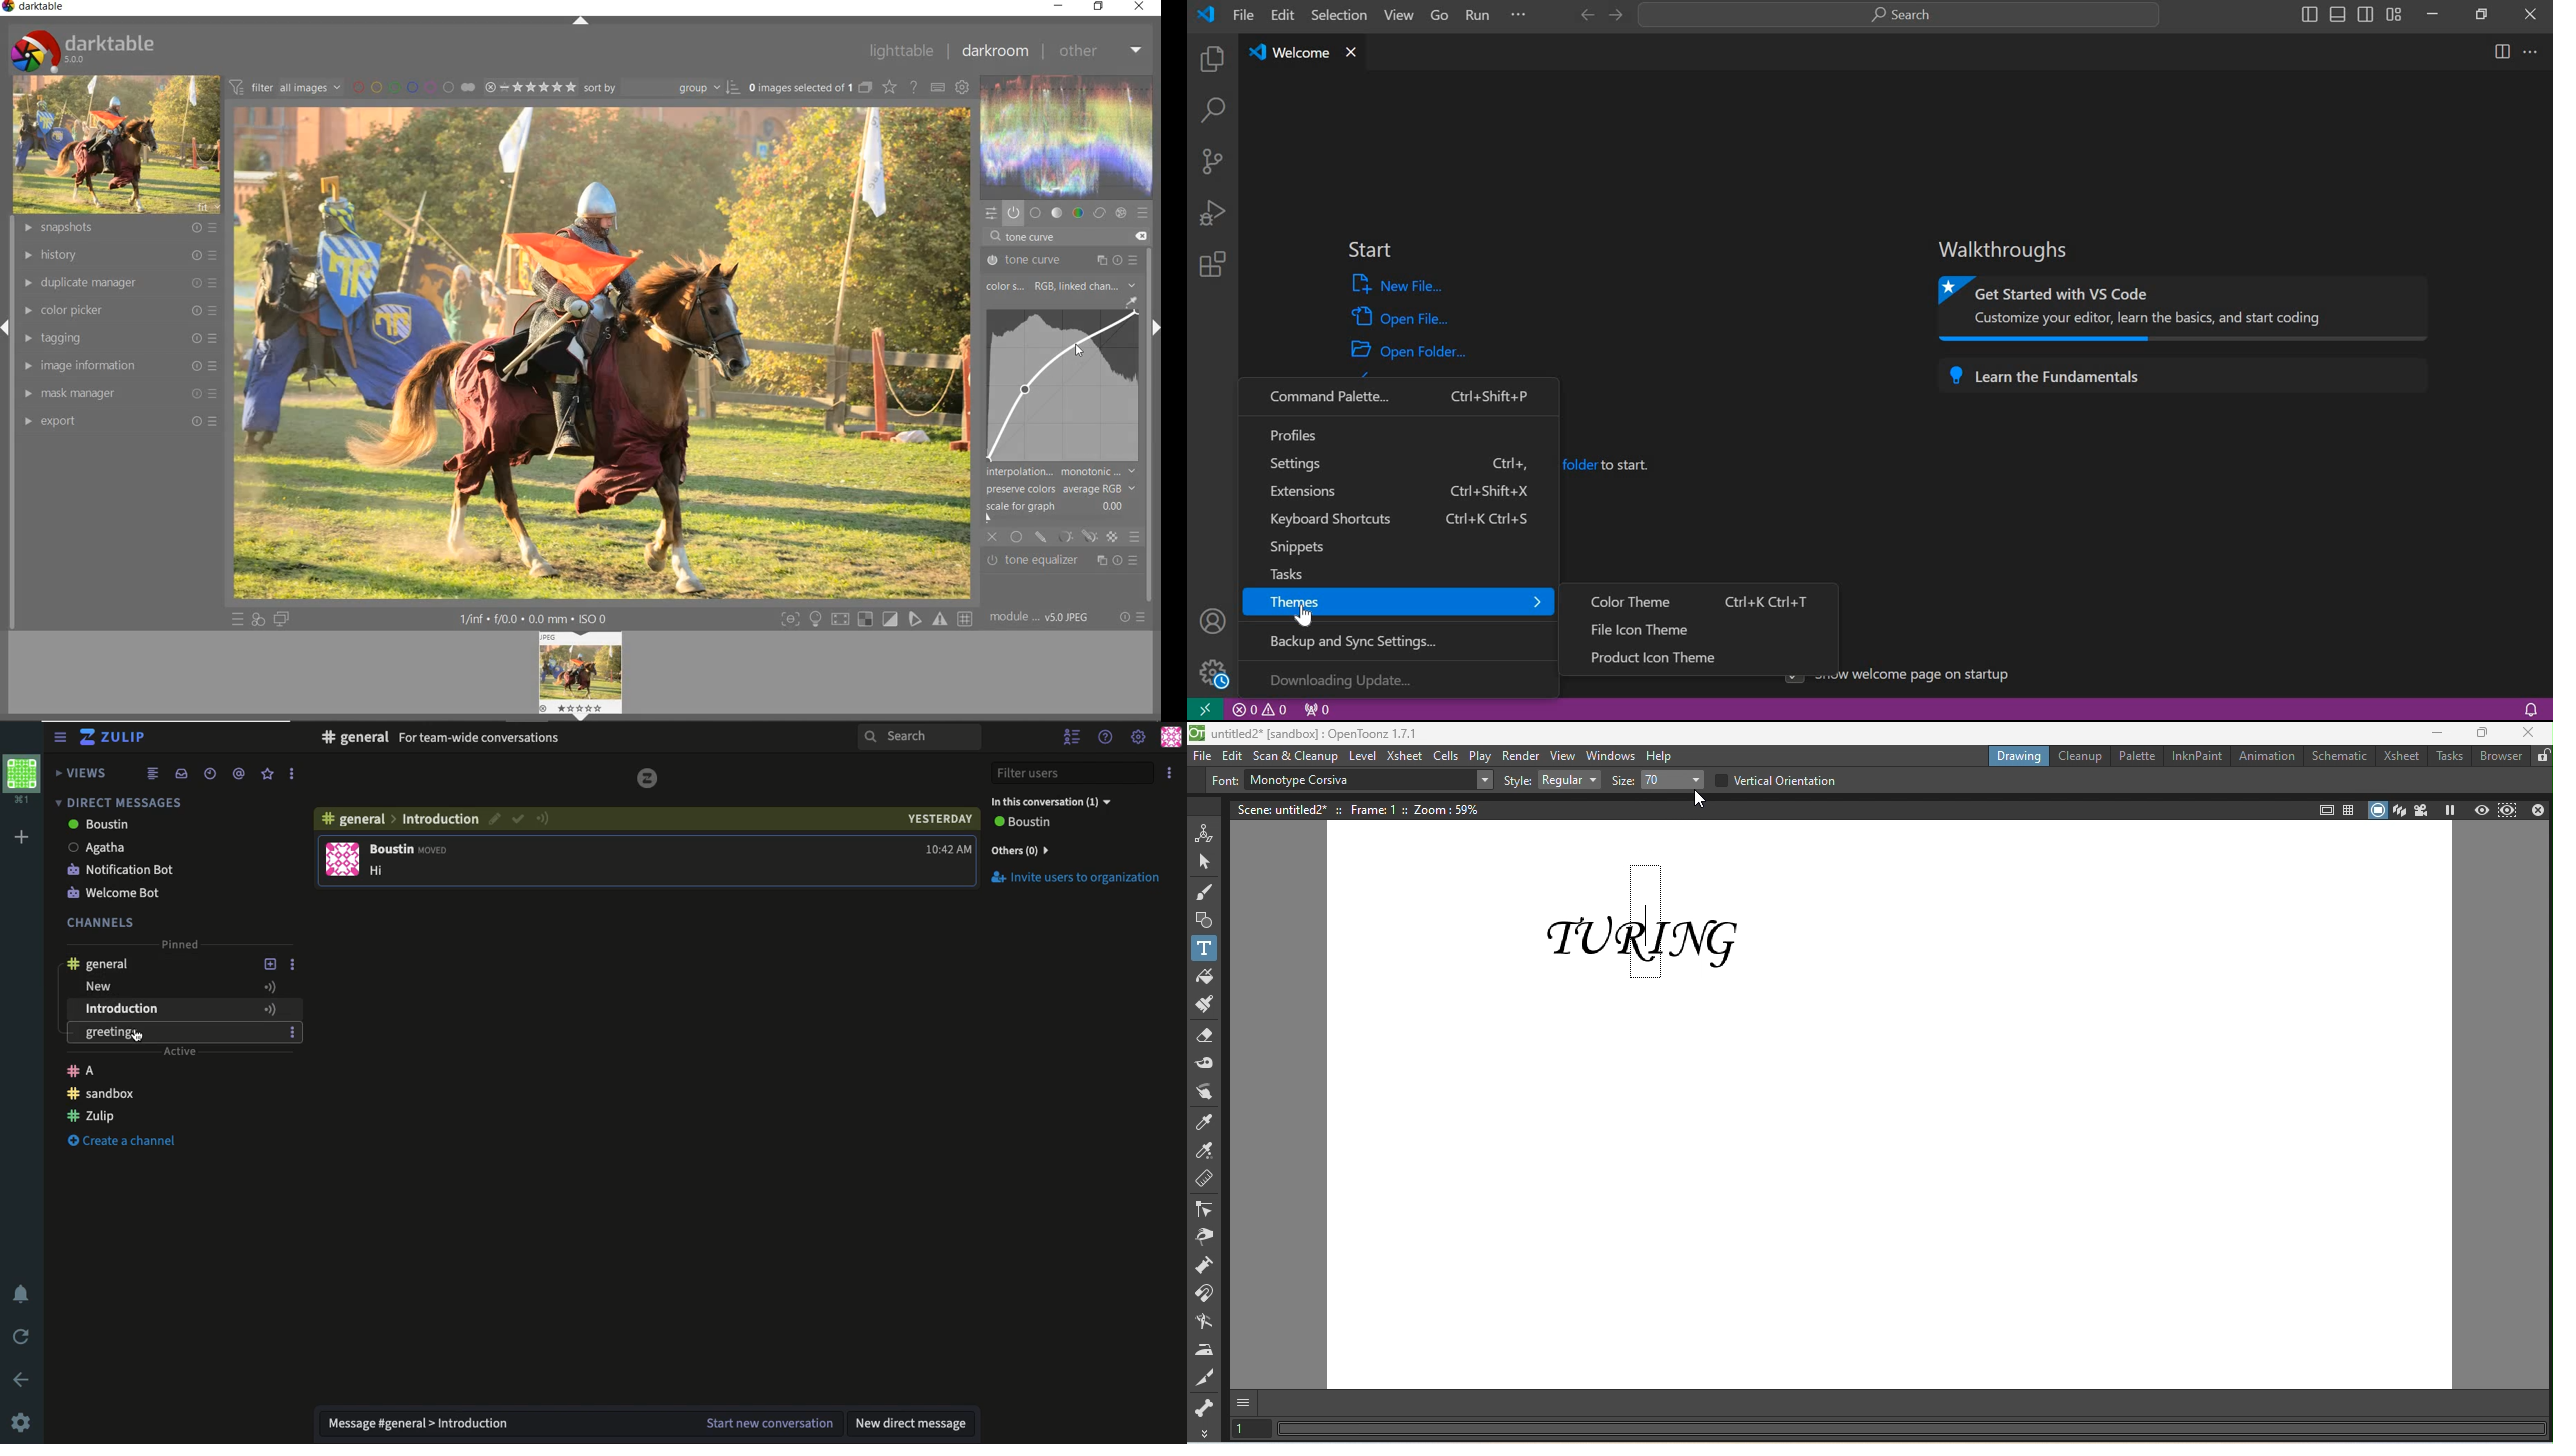  I want to click on color picker, so click(118, 311).